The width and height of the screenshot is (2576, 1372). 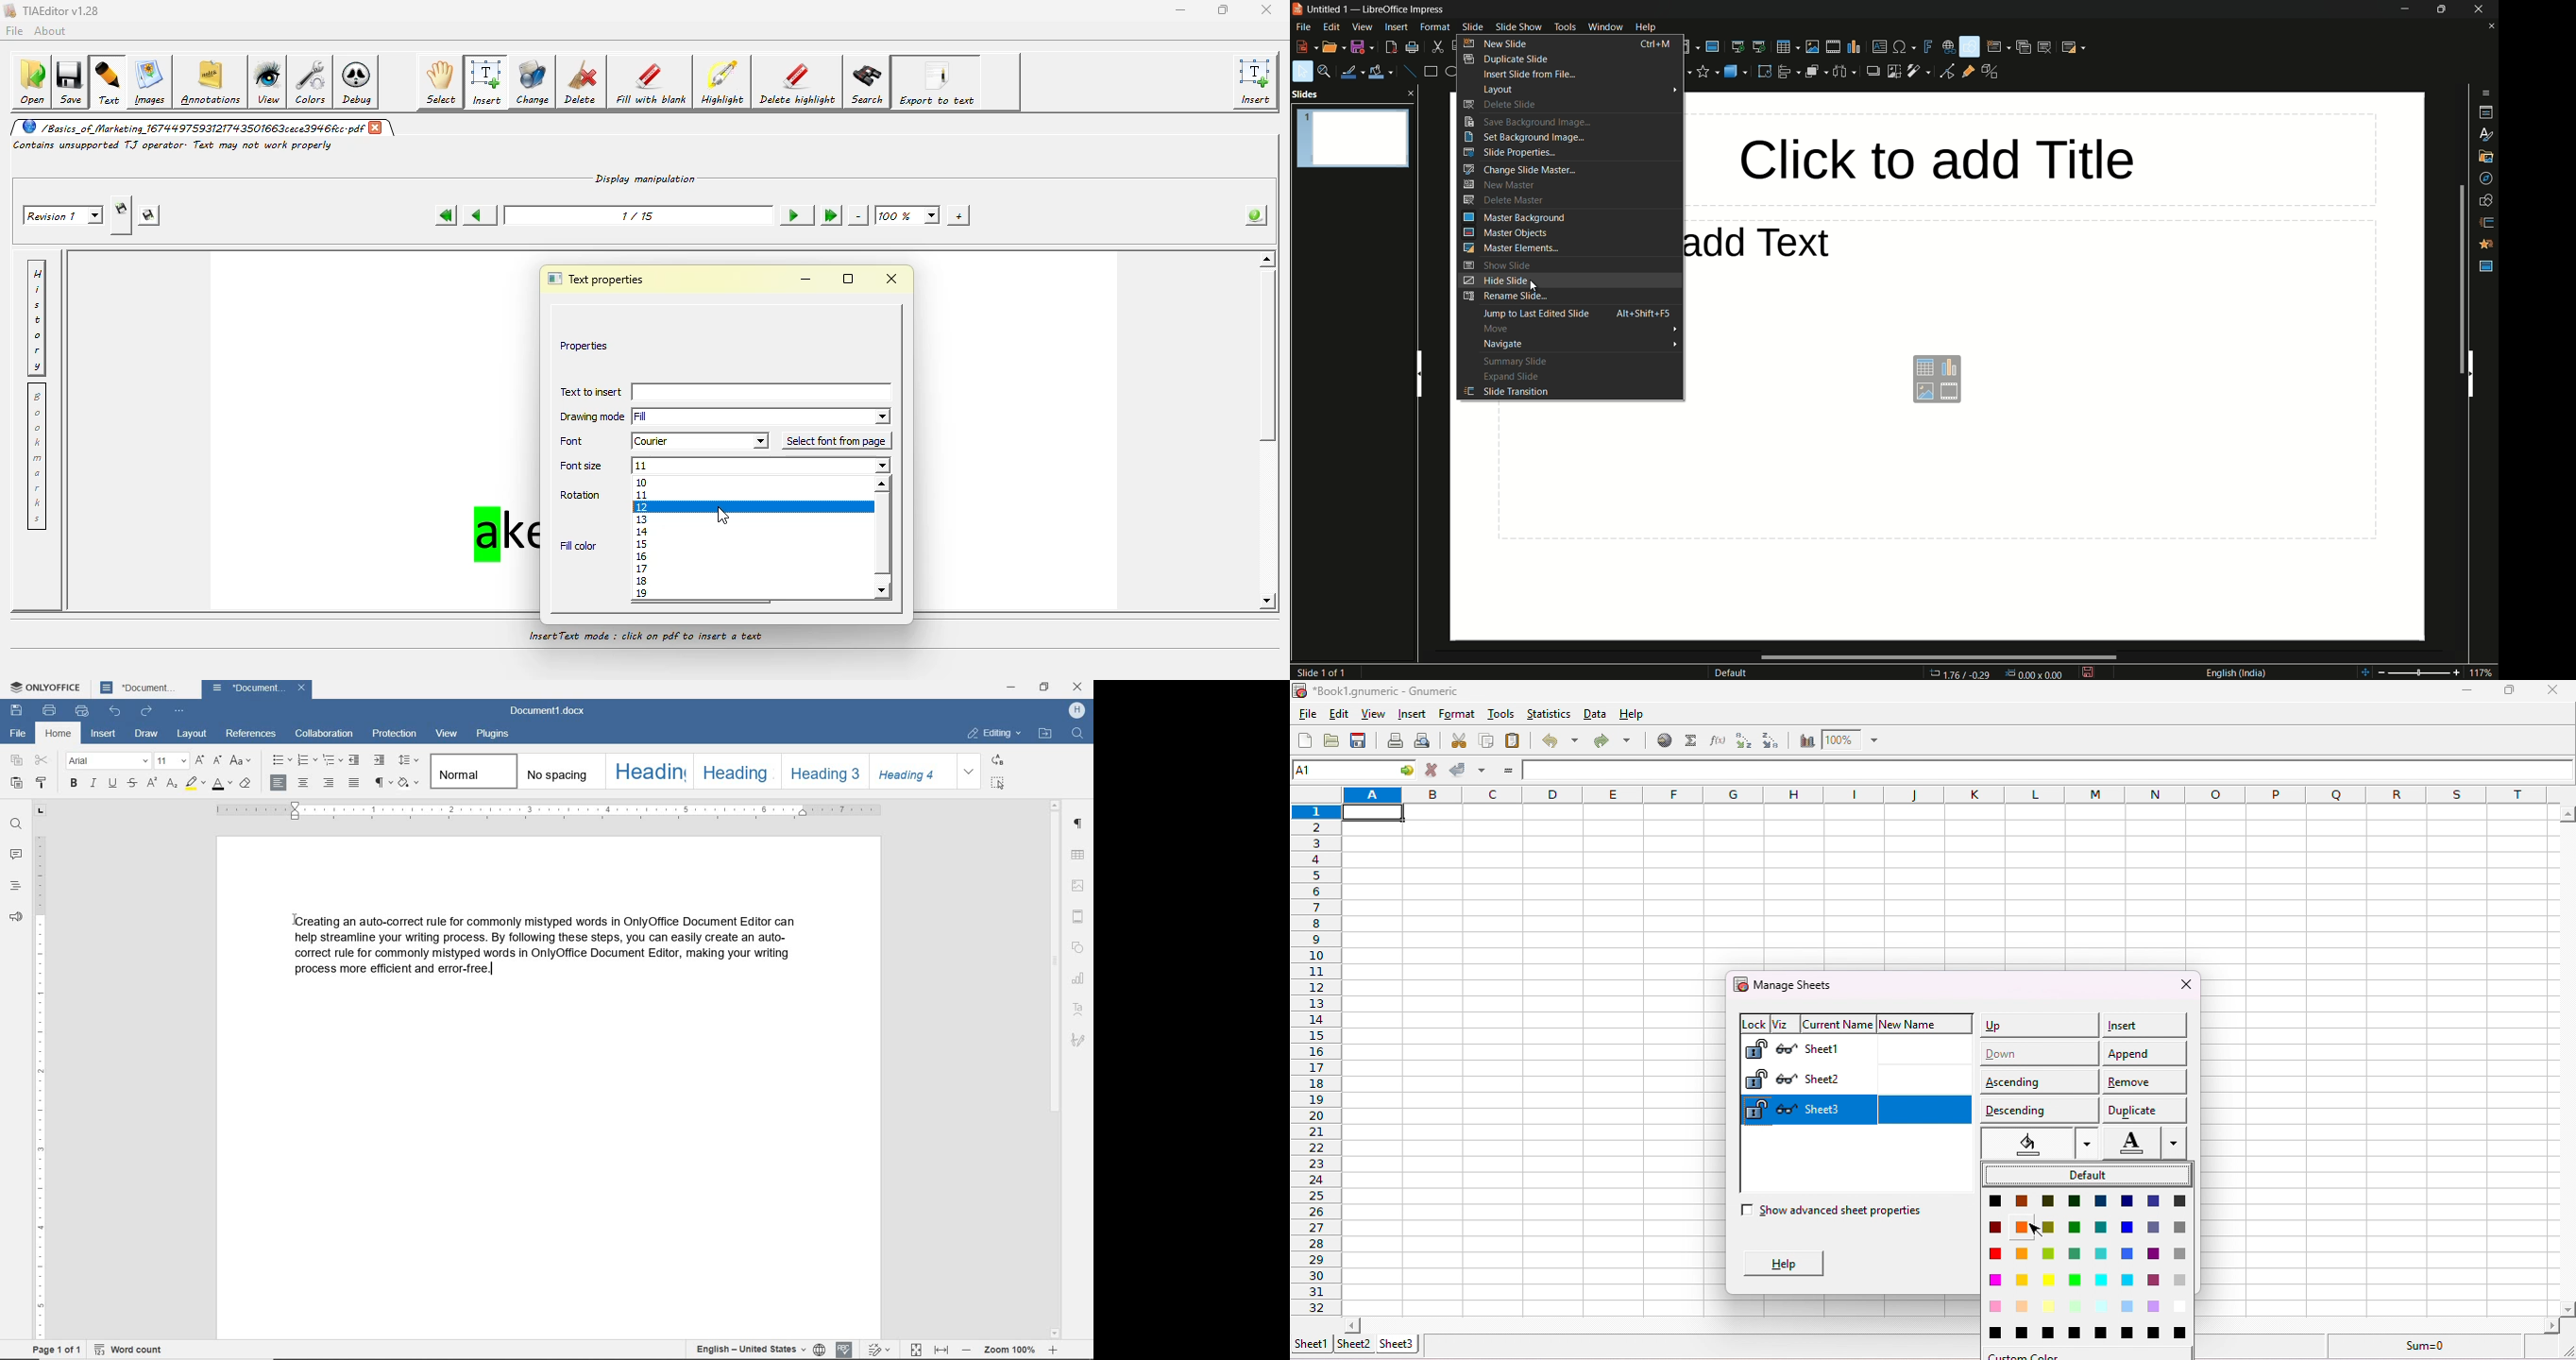 What do you see at coordinates (2485, 156) in the screenshot?
I see `gallery` at bounding box center [2485, 156].